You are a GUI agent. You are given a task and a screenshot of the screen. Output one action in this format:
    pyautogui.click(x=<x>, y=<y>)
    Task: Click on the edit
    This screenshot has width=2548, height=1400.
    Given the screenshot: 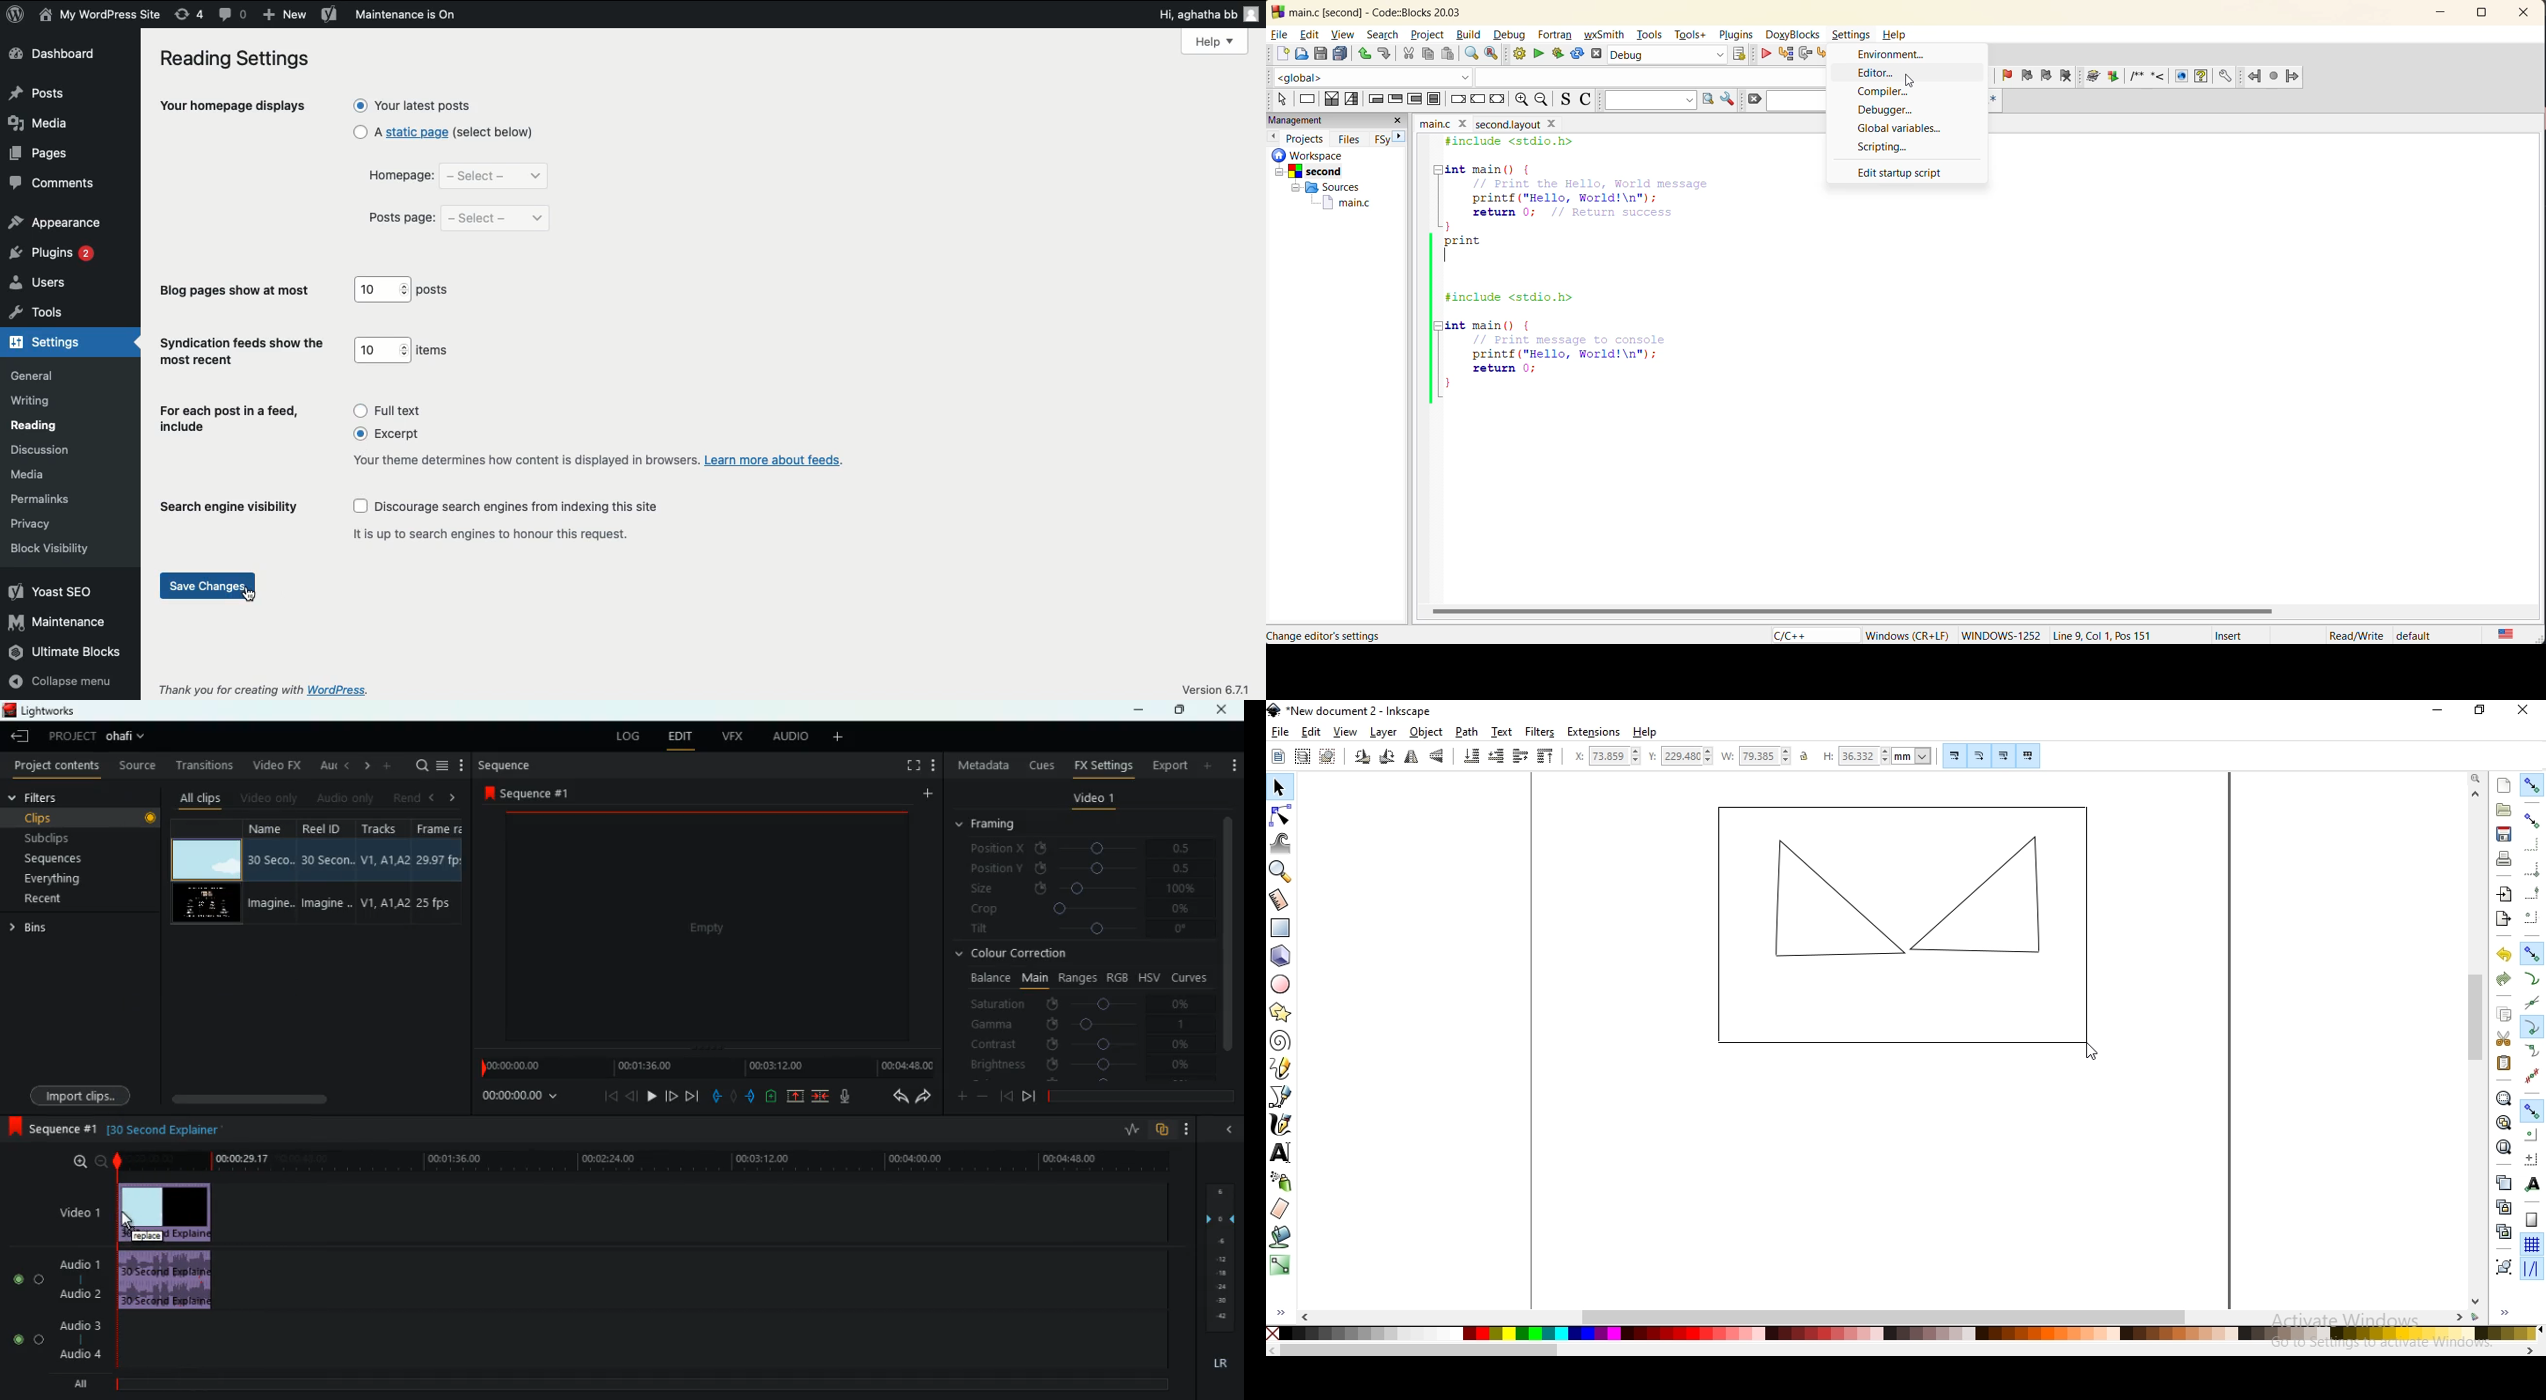 What is the action you would take?
    pyautogui.click(x=681, y=737)
    